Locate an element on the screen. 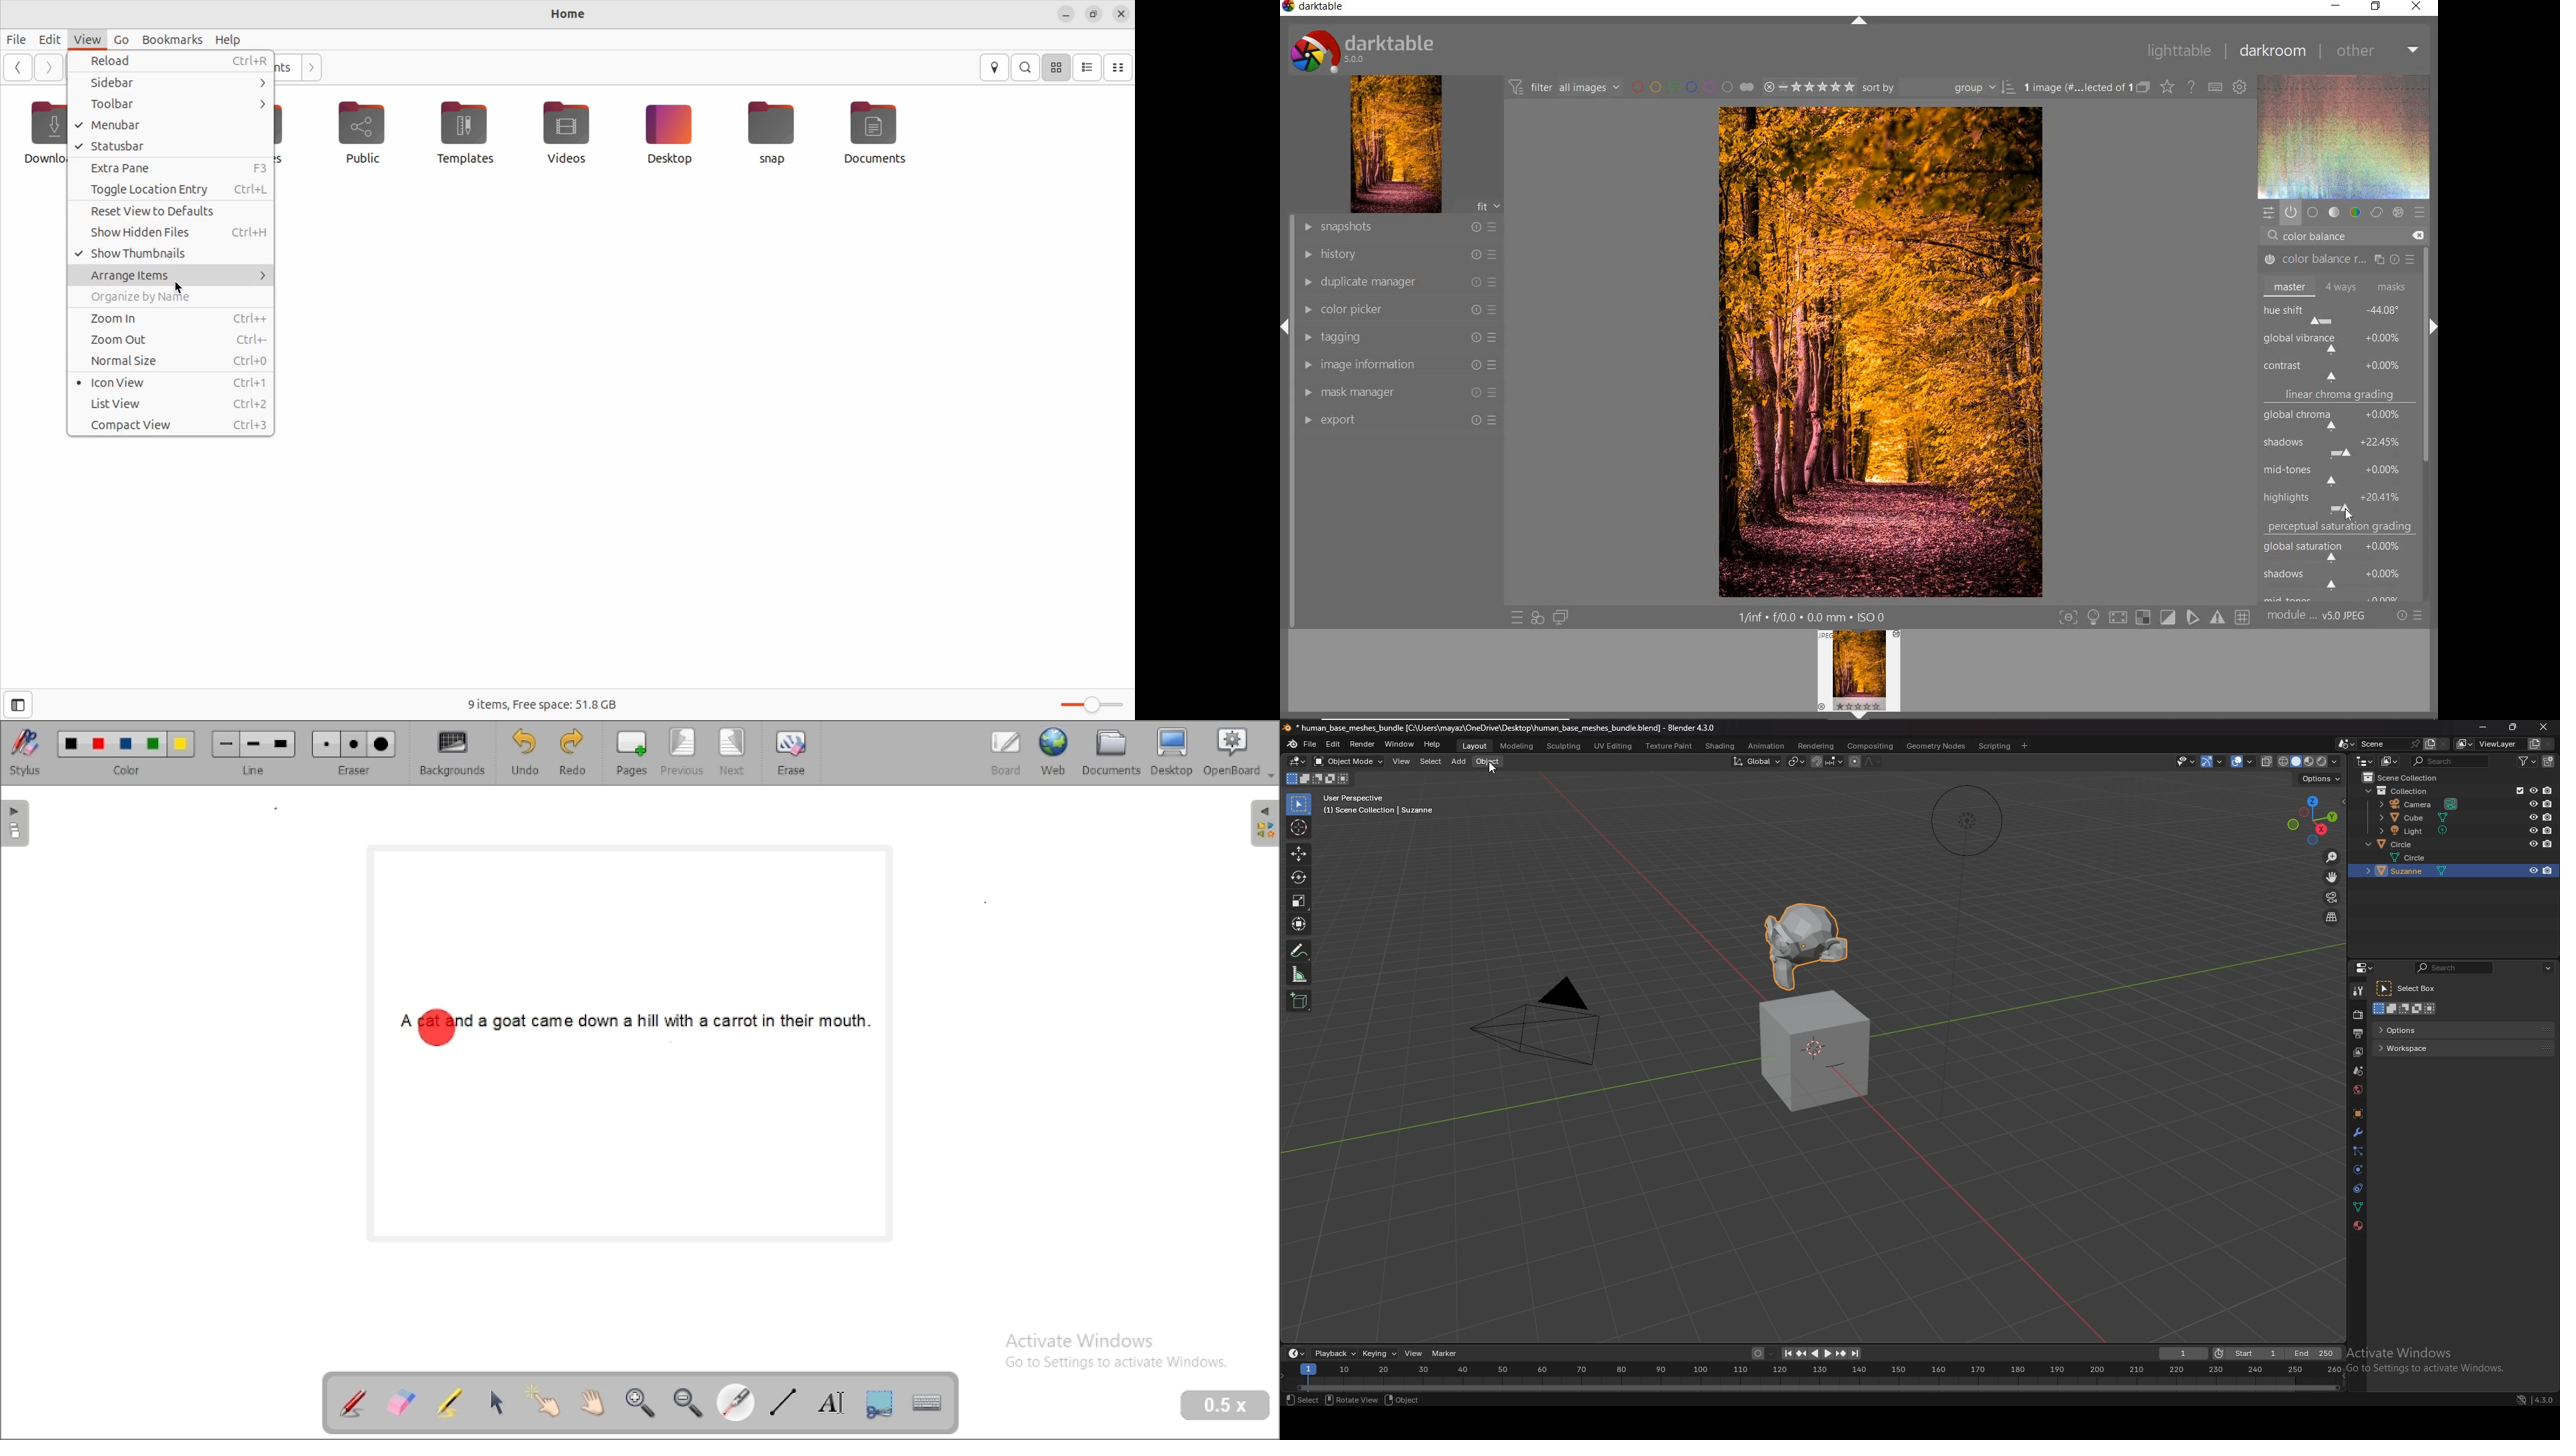 The height and width of the screenshot is (1456, 2576). contrast is located at coordinates (2338, 369).